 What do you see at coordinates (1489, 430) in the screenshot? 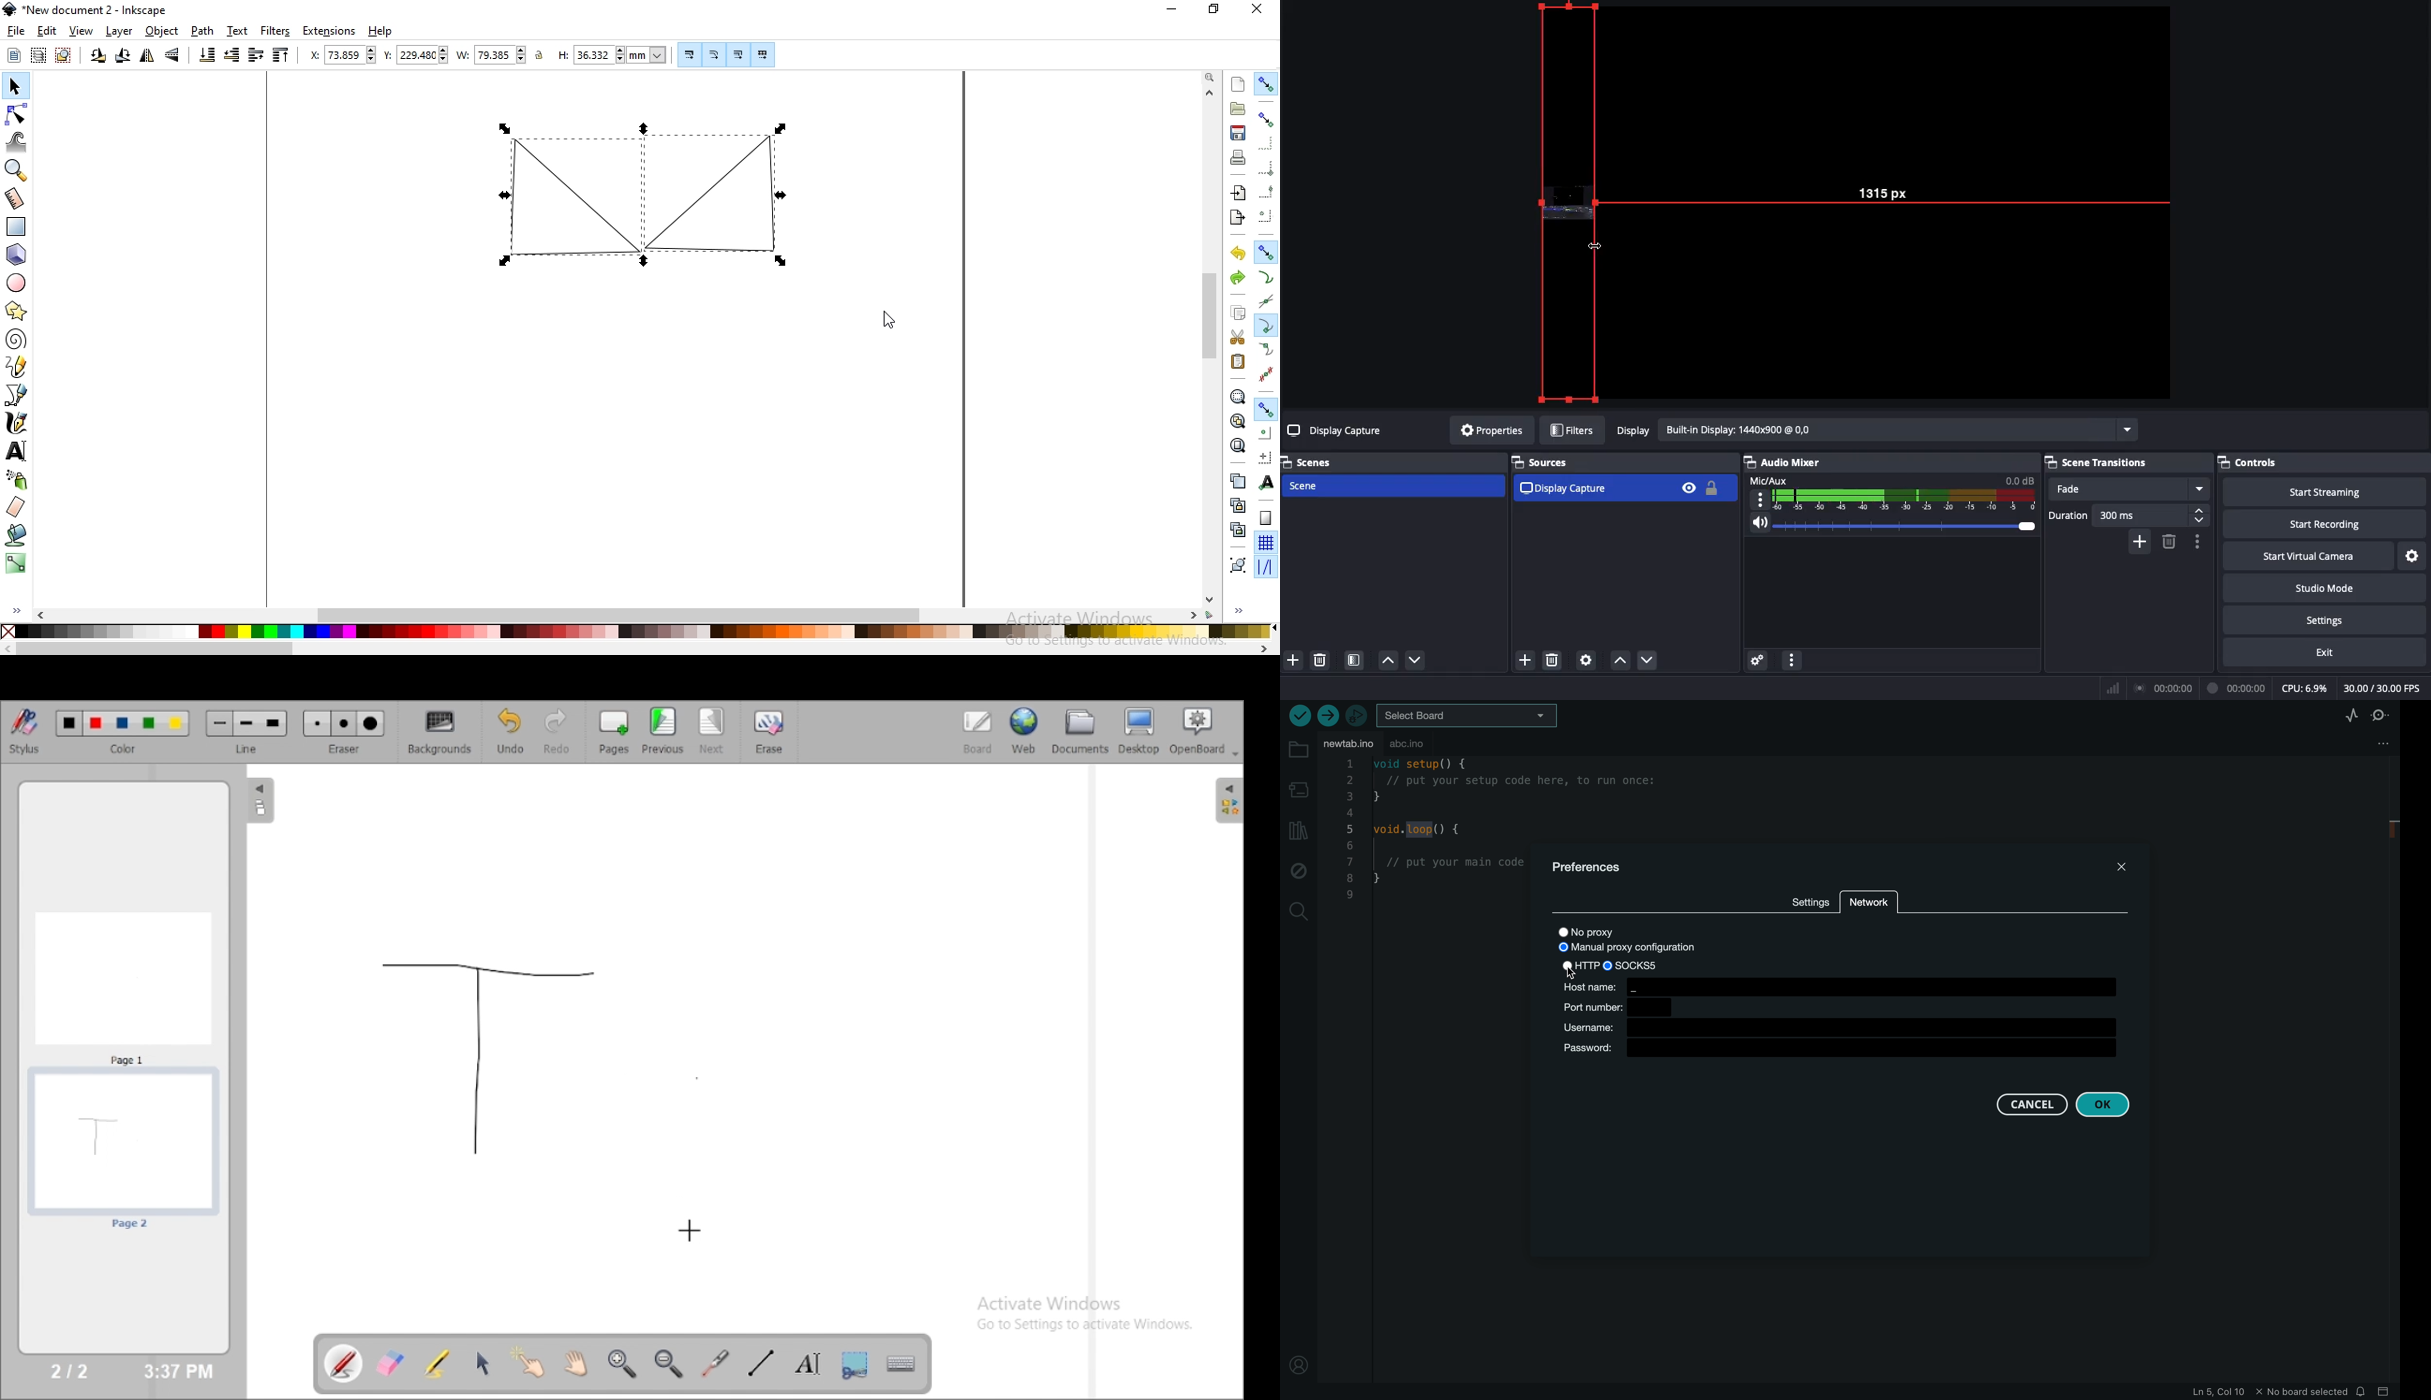
I see `Properties` at bounding box center [1489, 430].